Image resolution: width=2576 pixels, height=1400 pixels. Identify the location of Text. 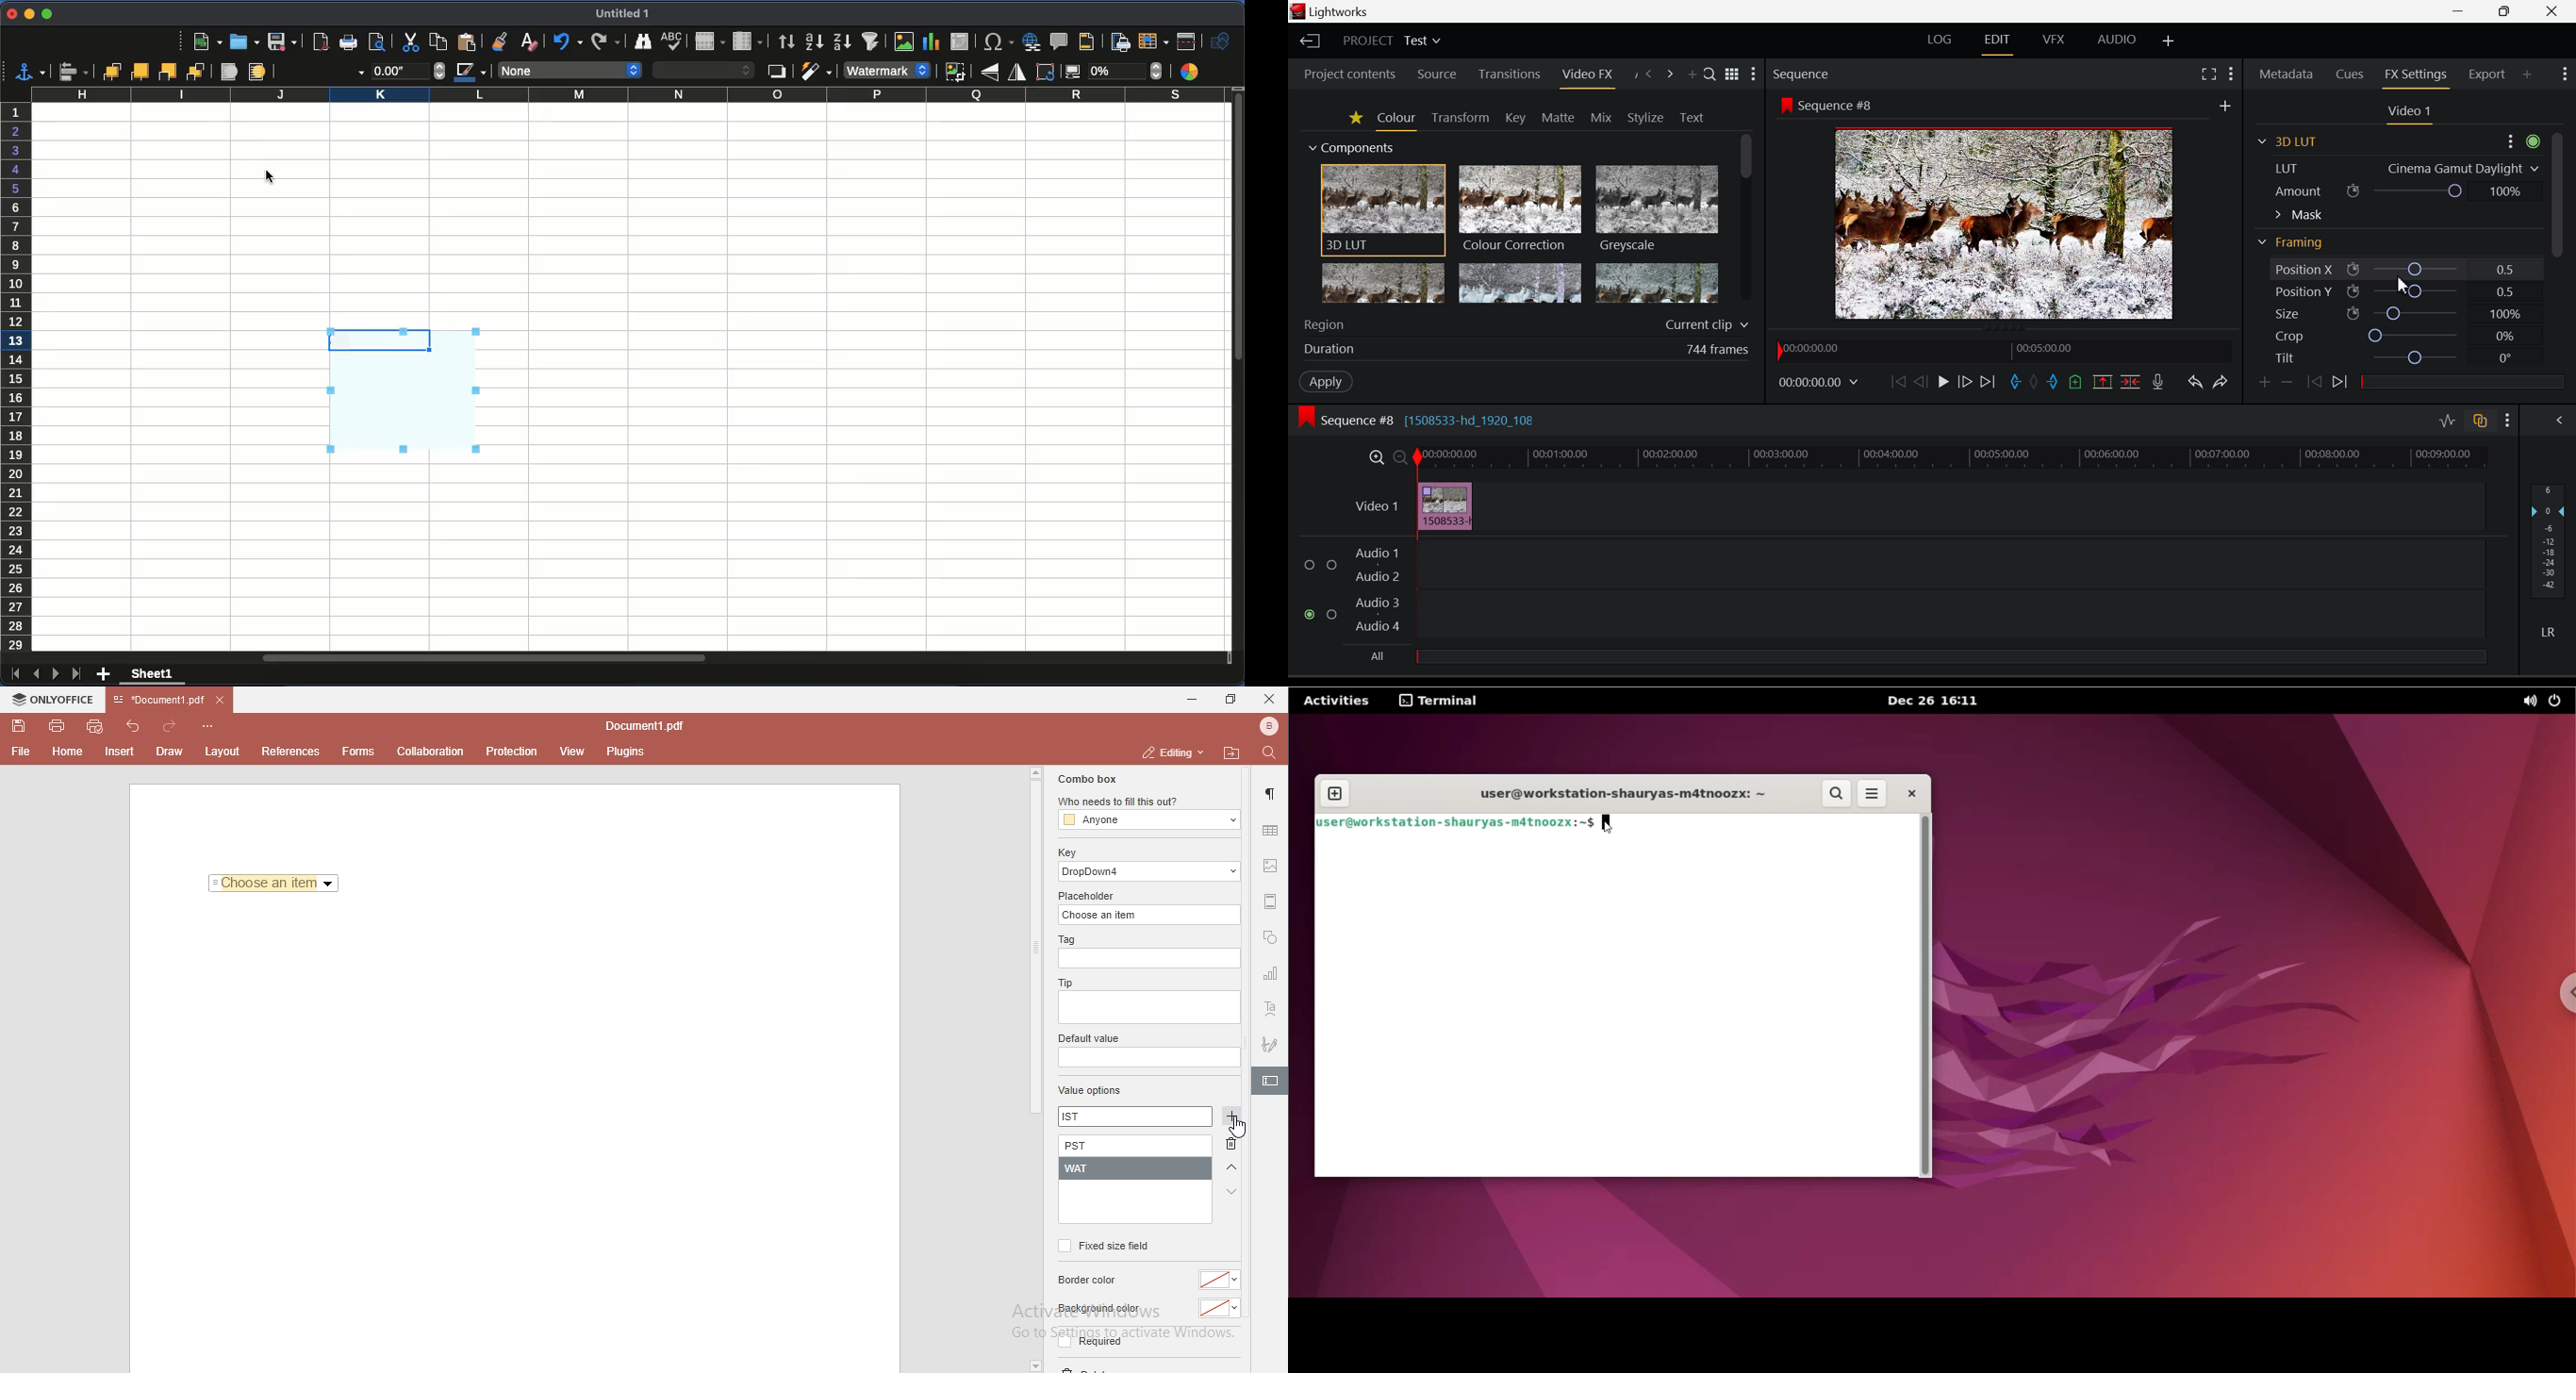
(1690, 118).